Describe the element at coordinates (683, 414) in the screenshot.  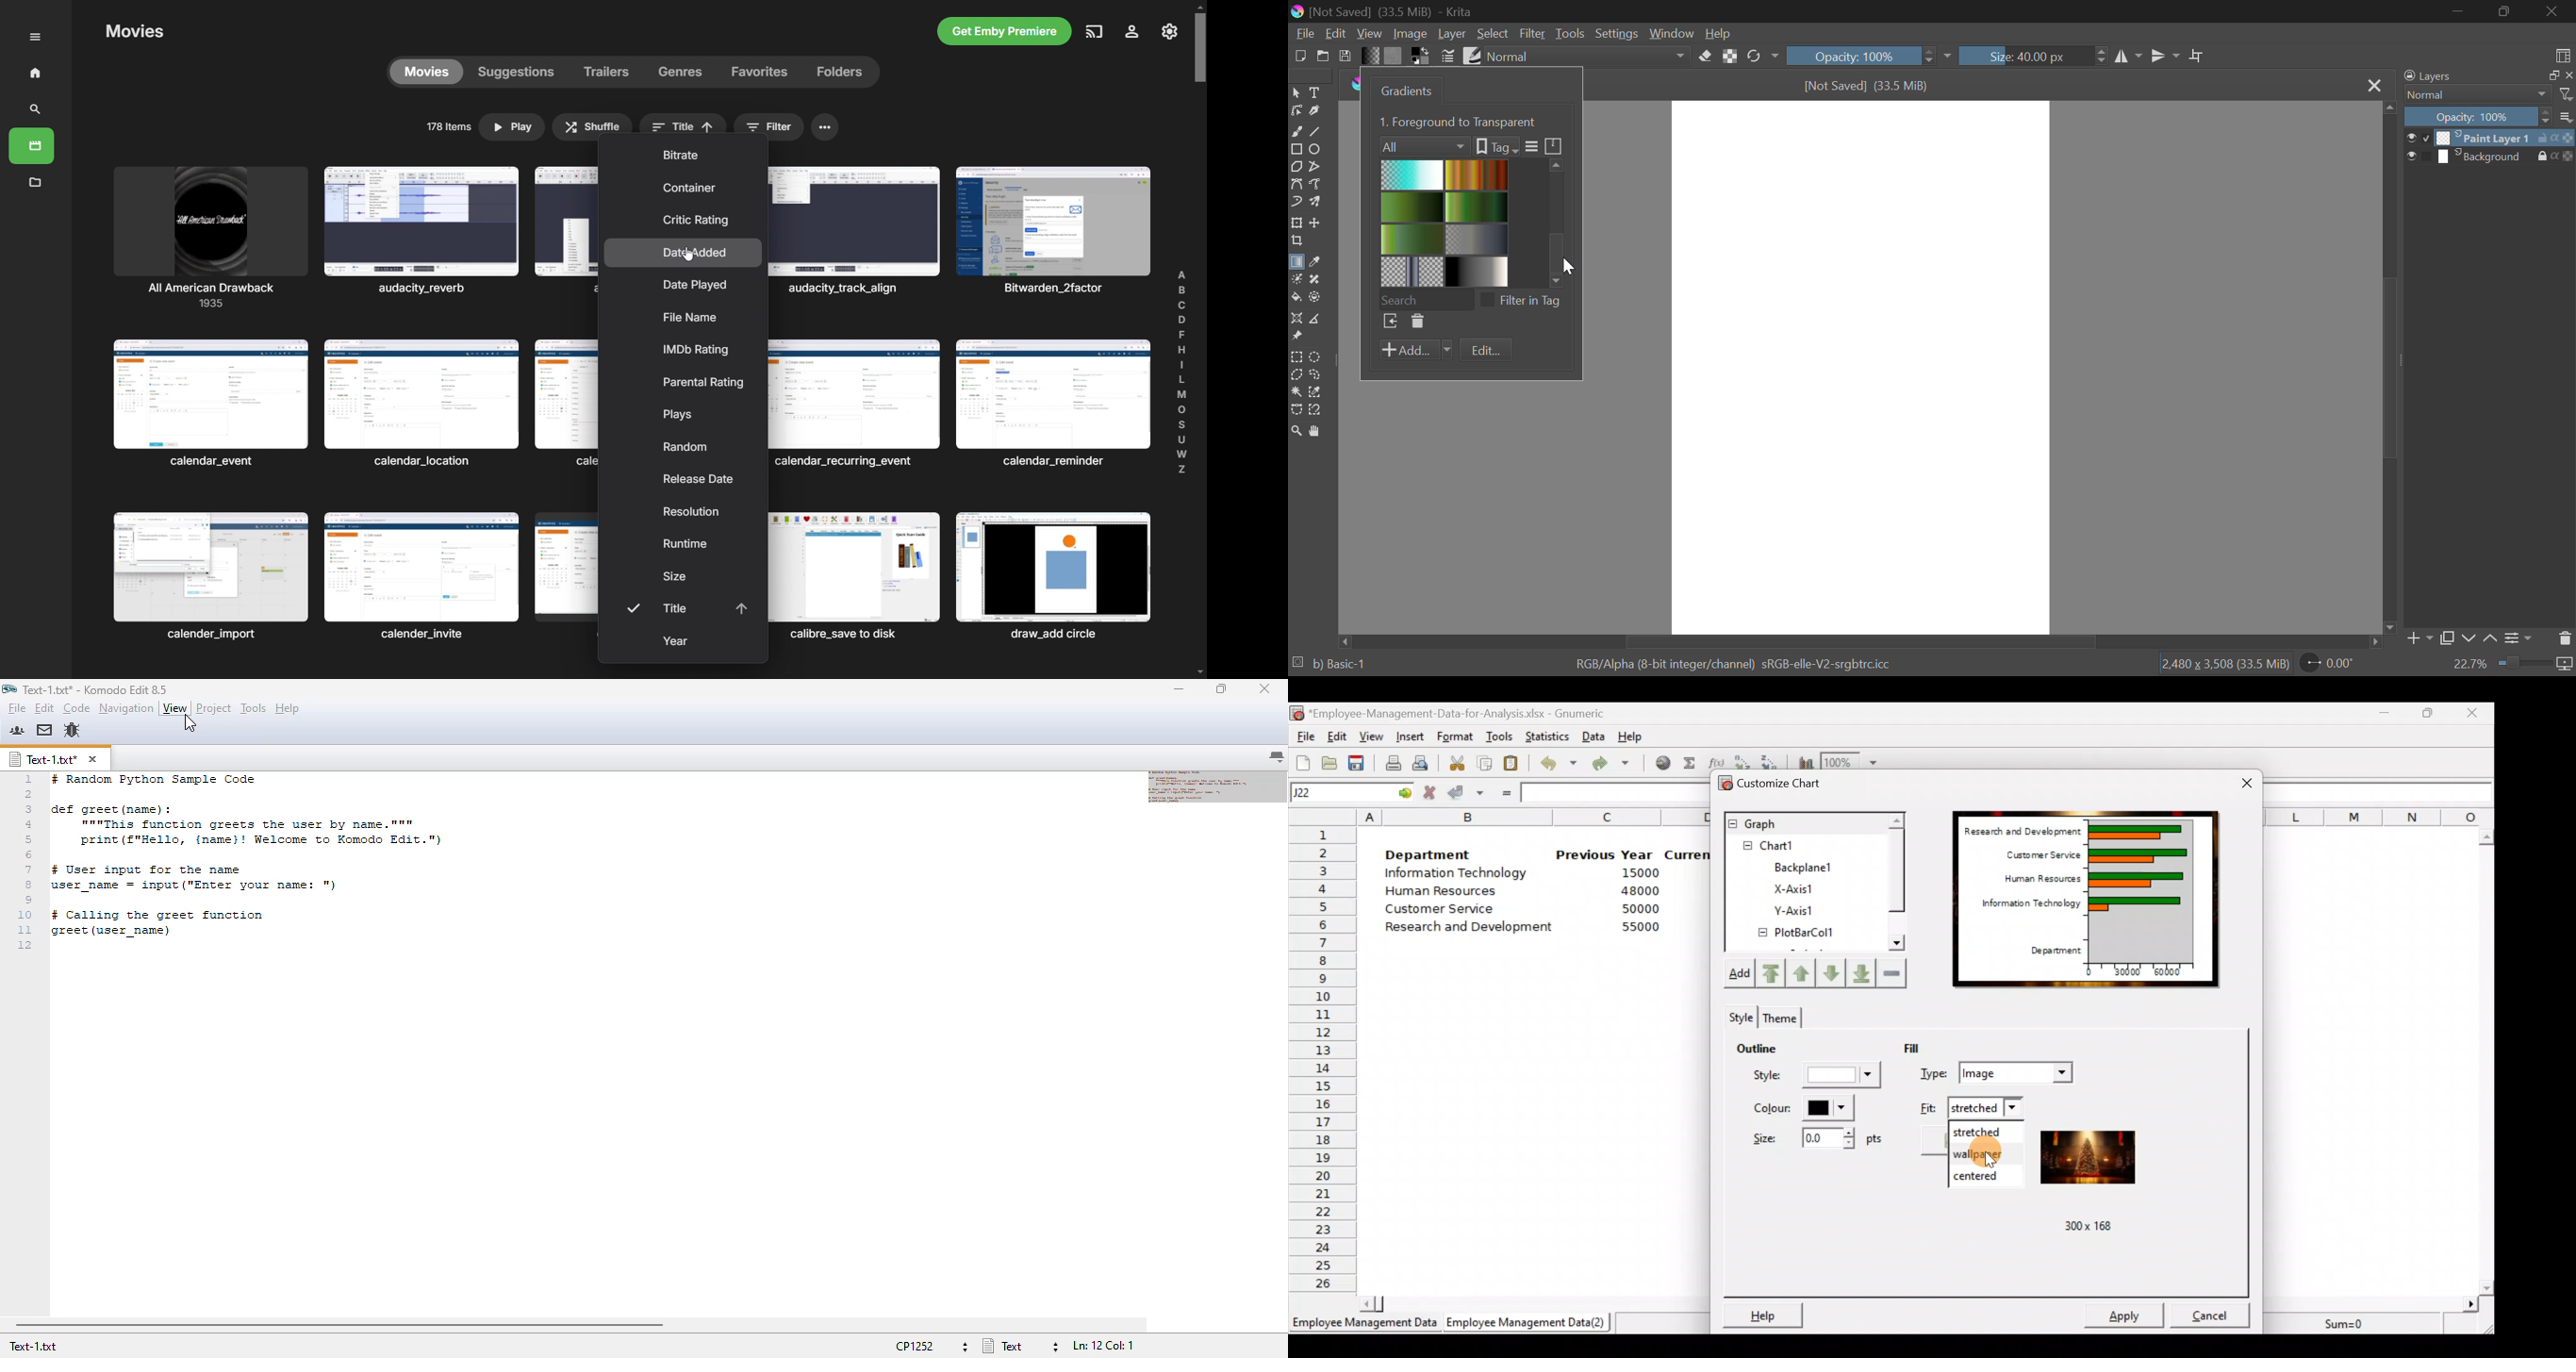
I see `plays` at that location.